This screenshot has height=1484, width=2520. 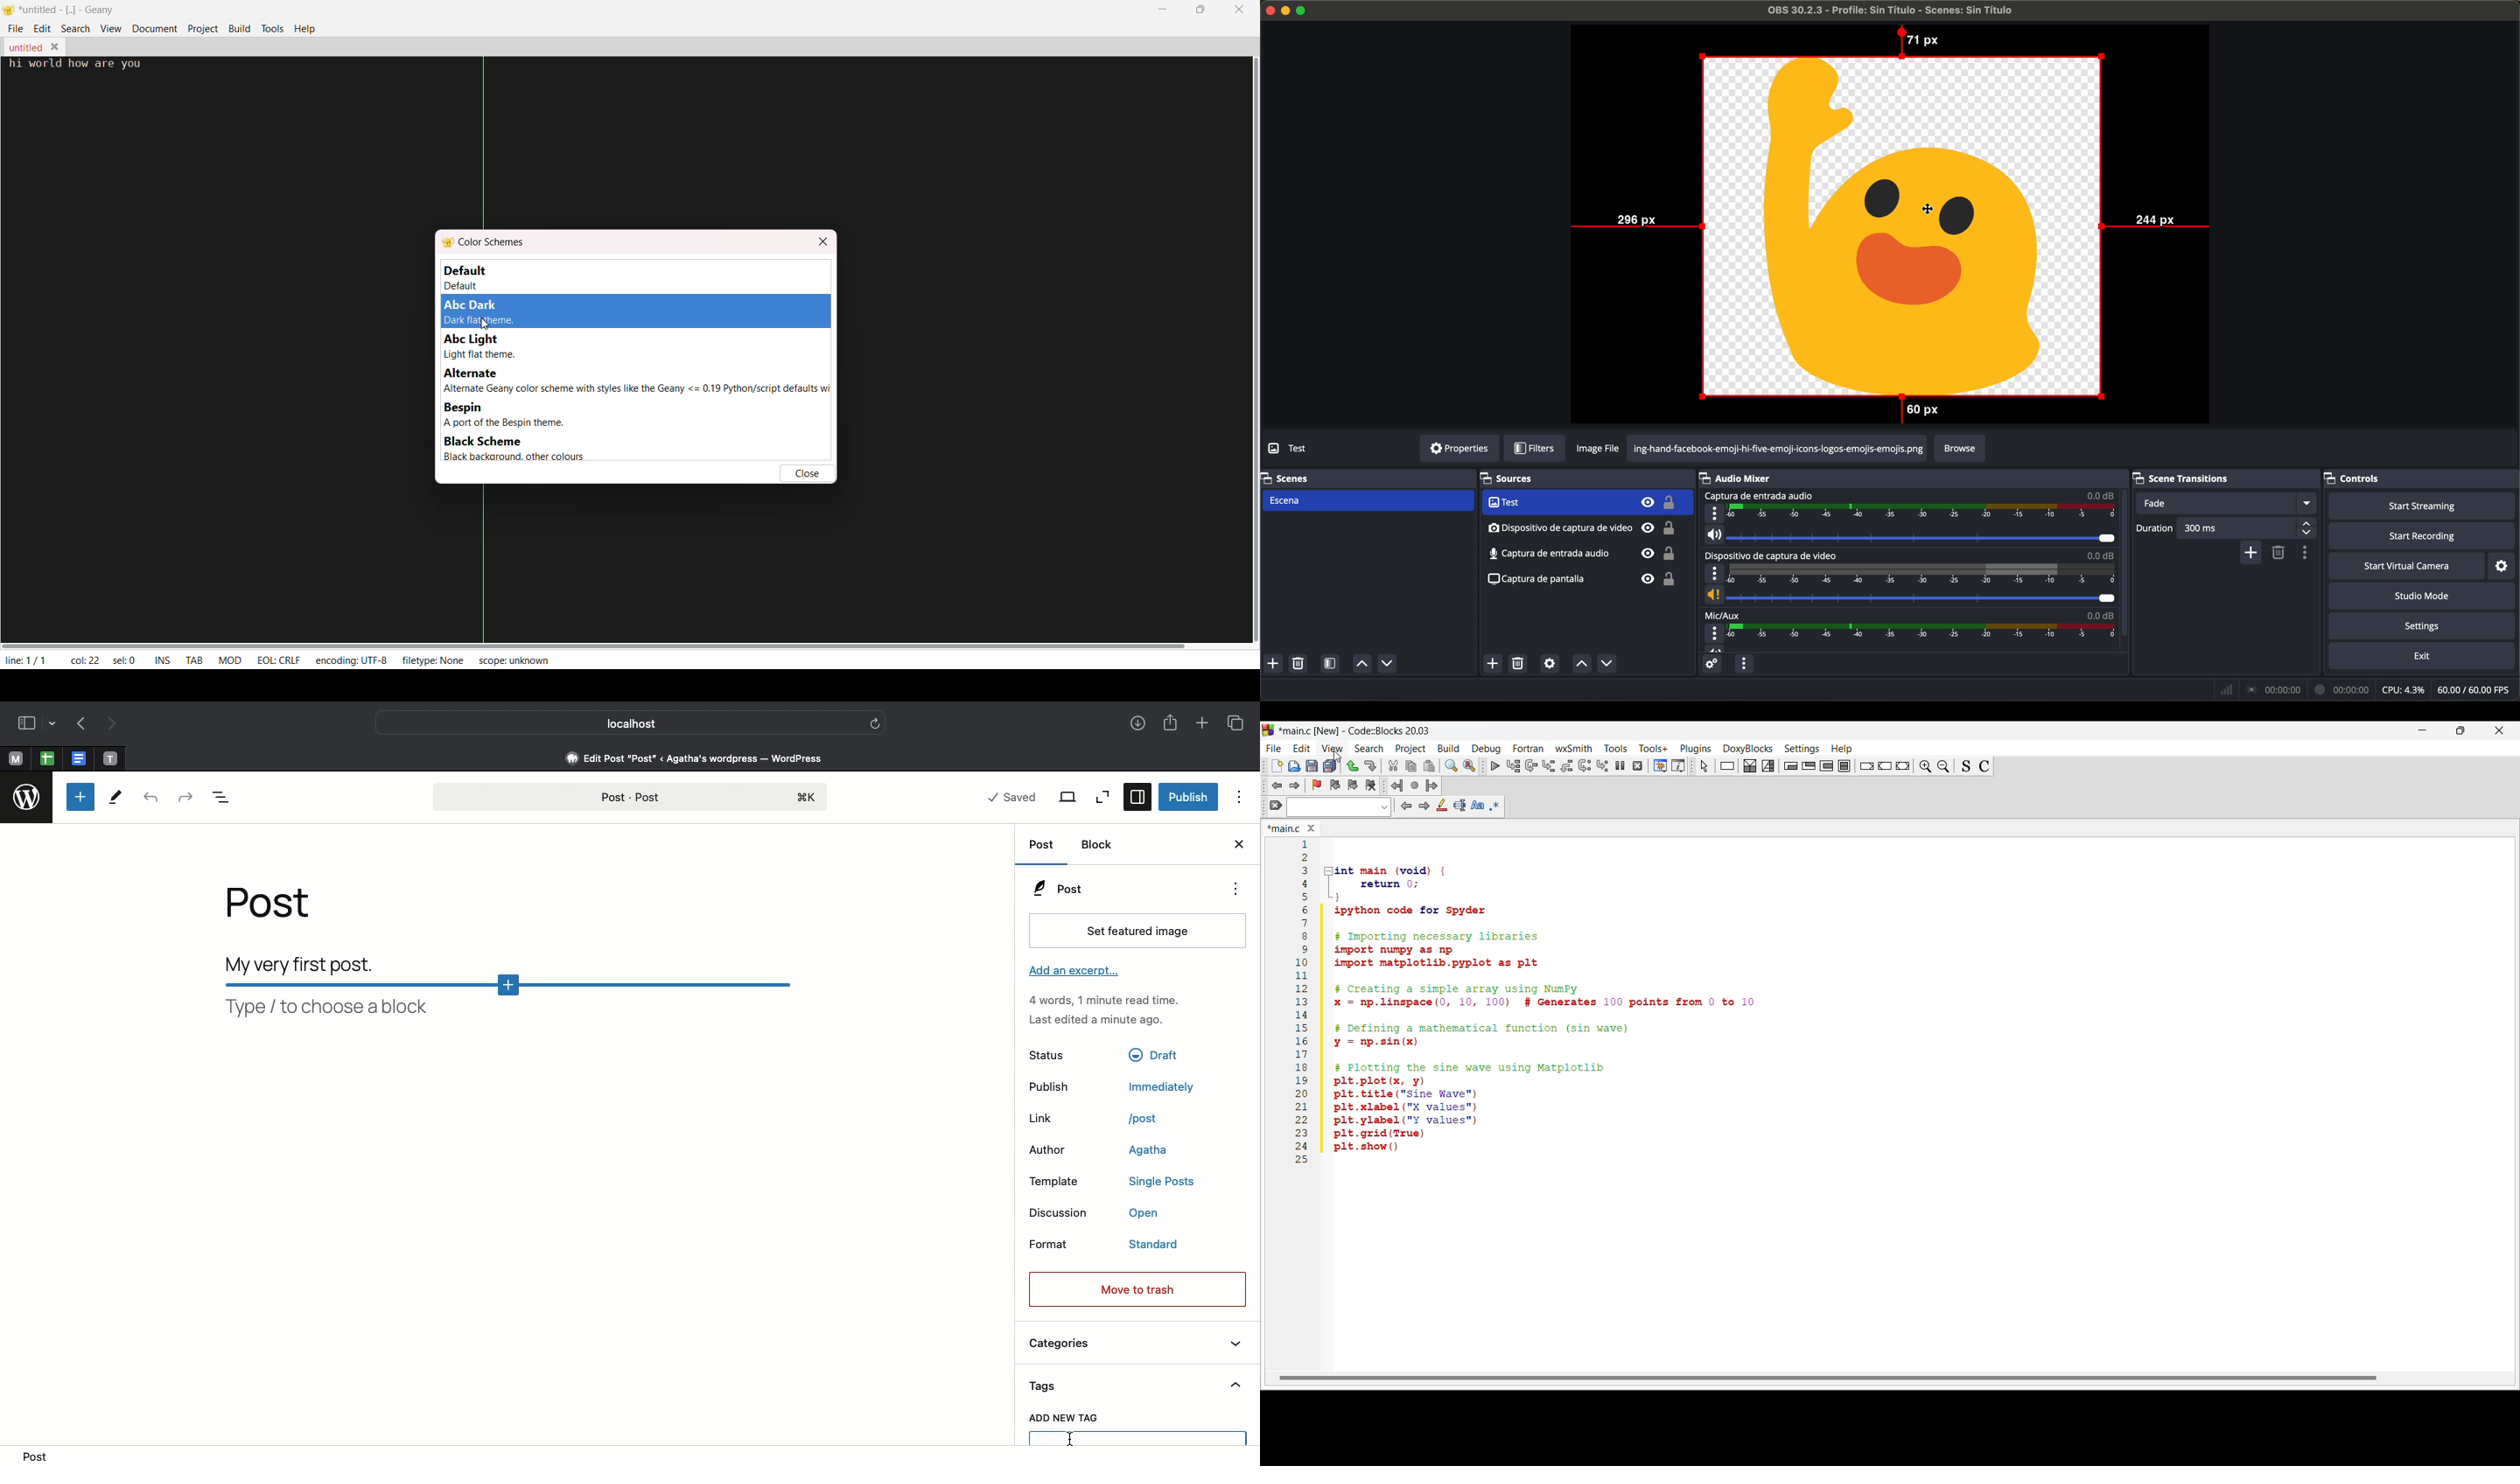 I want to click on audio mixer, so click(x=1740, y=478).